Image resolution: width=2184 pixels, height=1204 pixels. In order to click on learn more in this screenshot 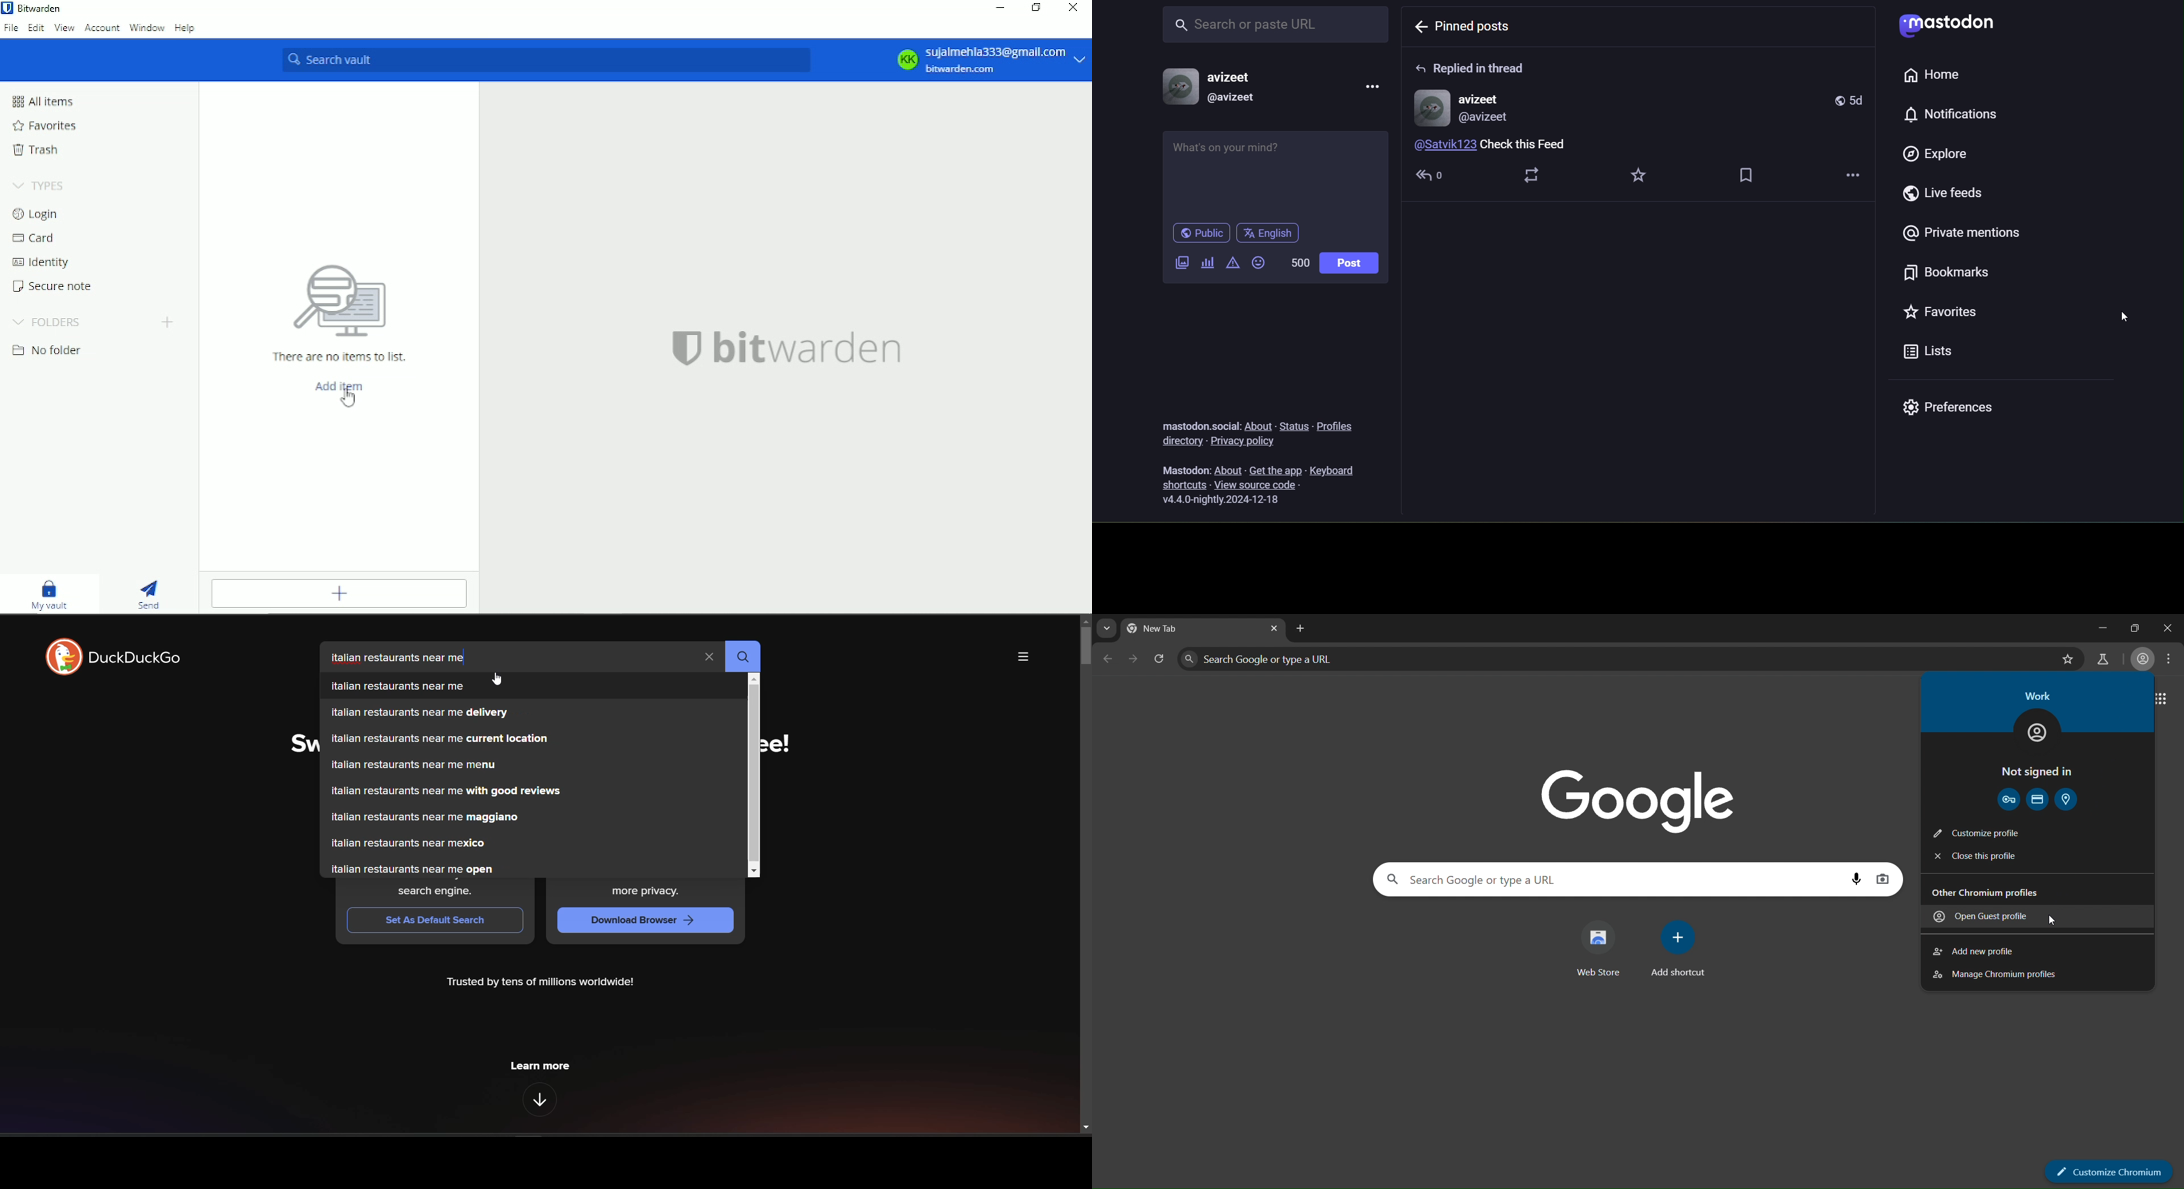, I will do `click(540, 1066)`.